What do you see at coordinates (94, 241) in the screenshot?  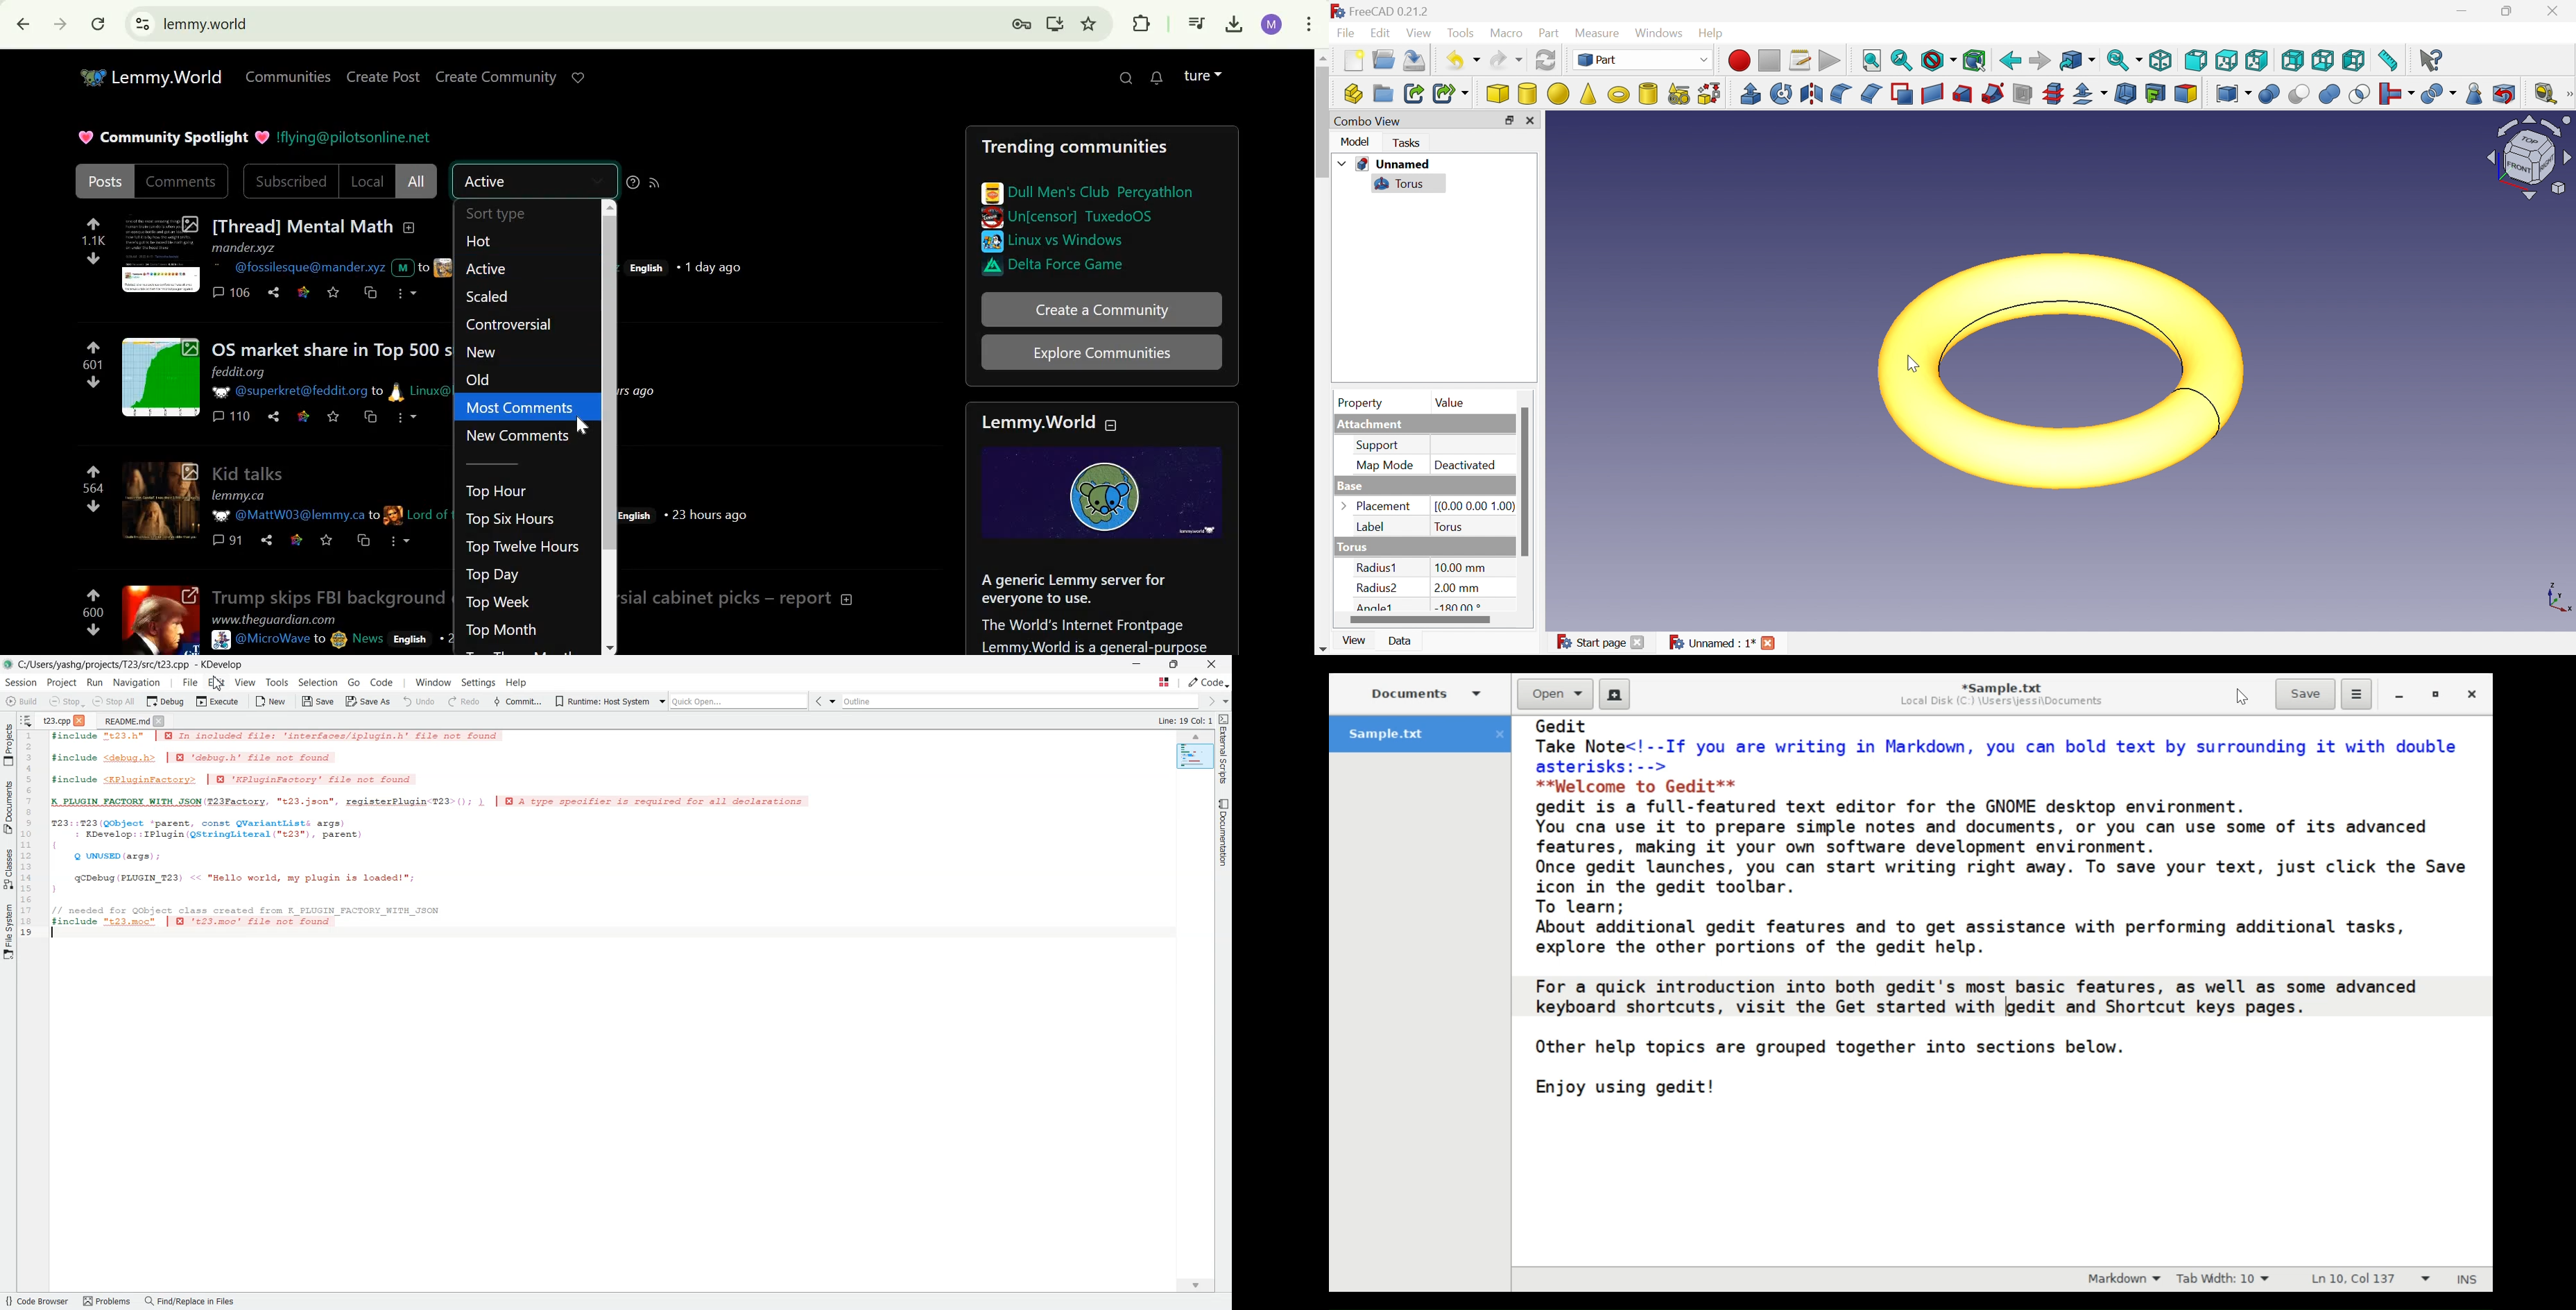 I see `1.1K points` at bounding box center [94, 241].